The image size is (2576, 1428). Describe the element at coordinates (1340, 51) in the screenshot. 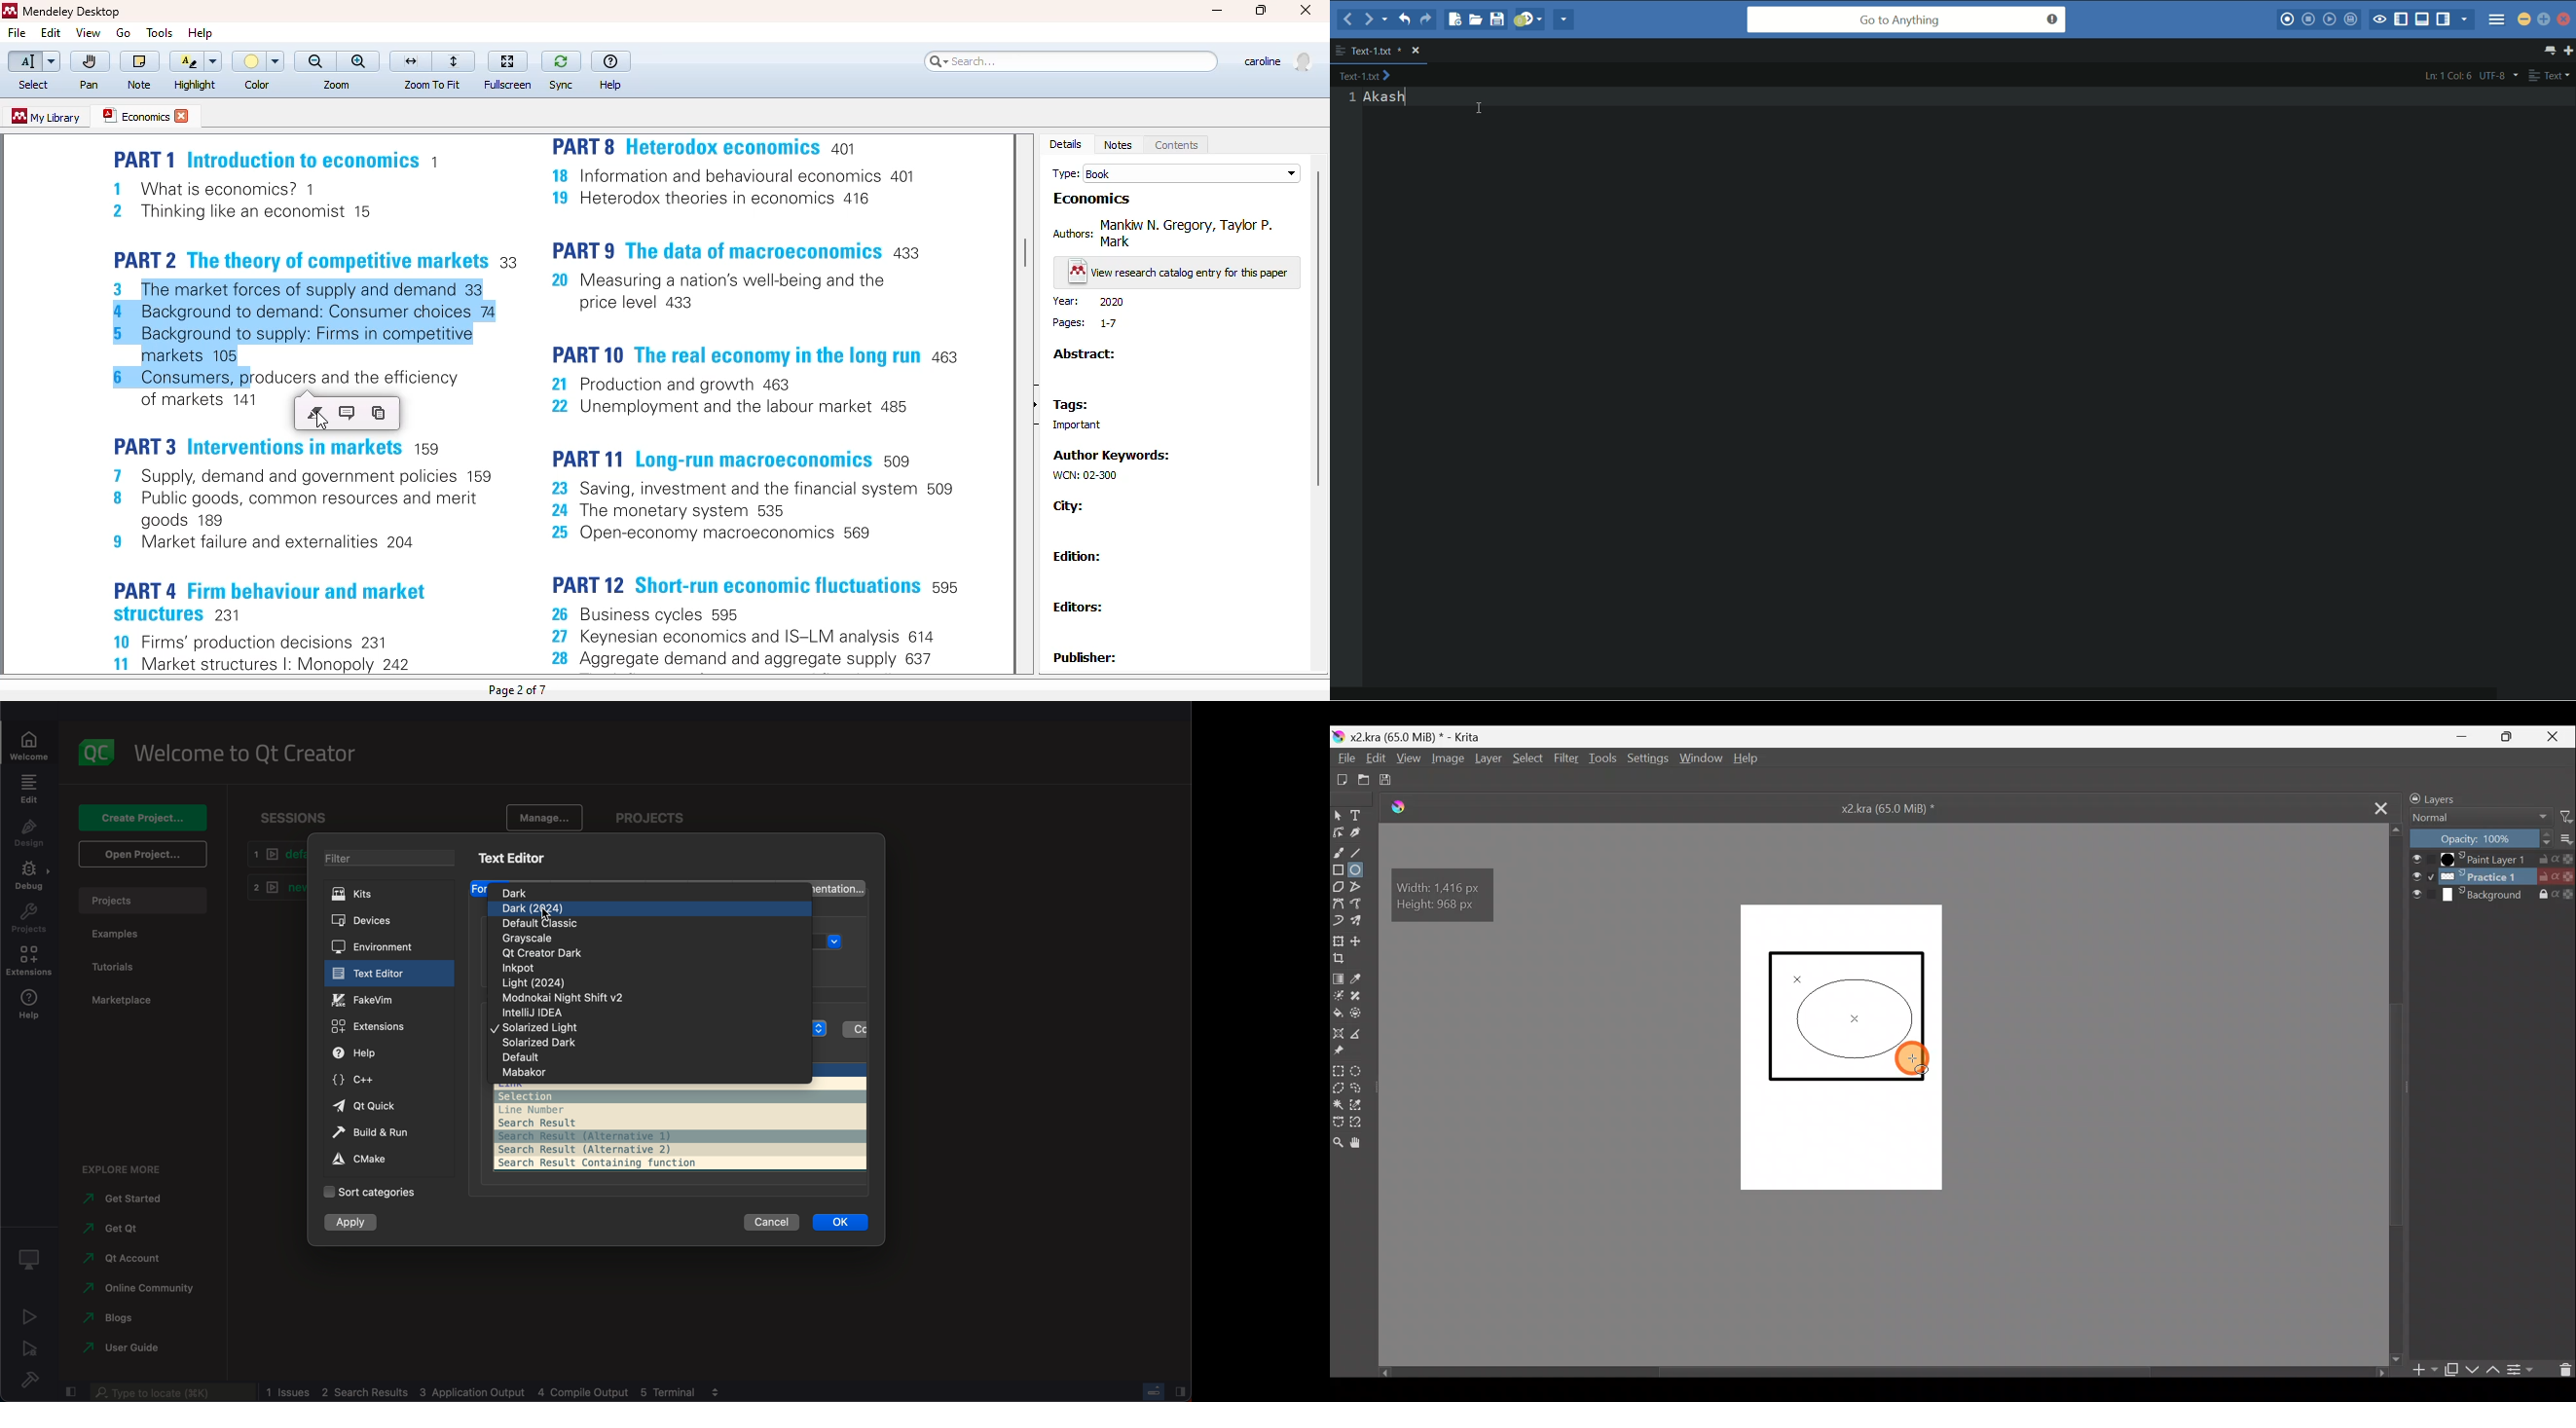

I see `more options` at that location.